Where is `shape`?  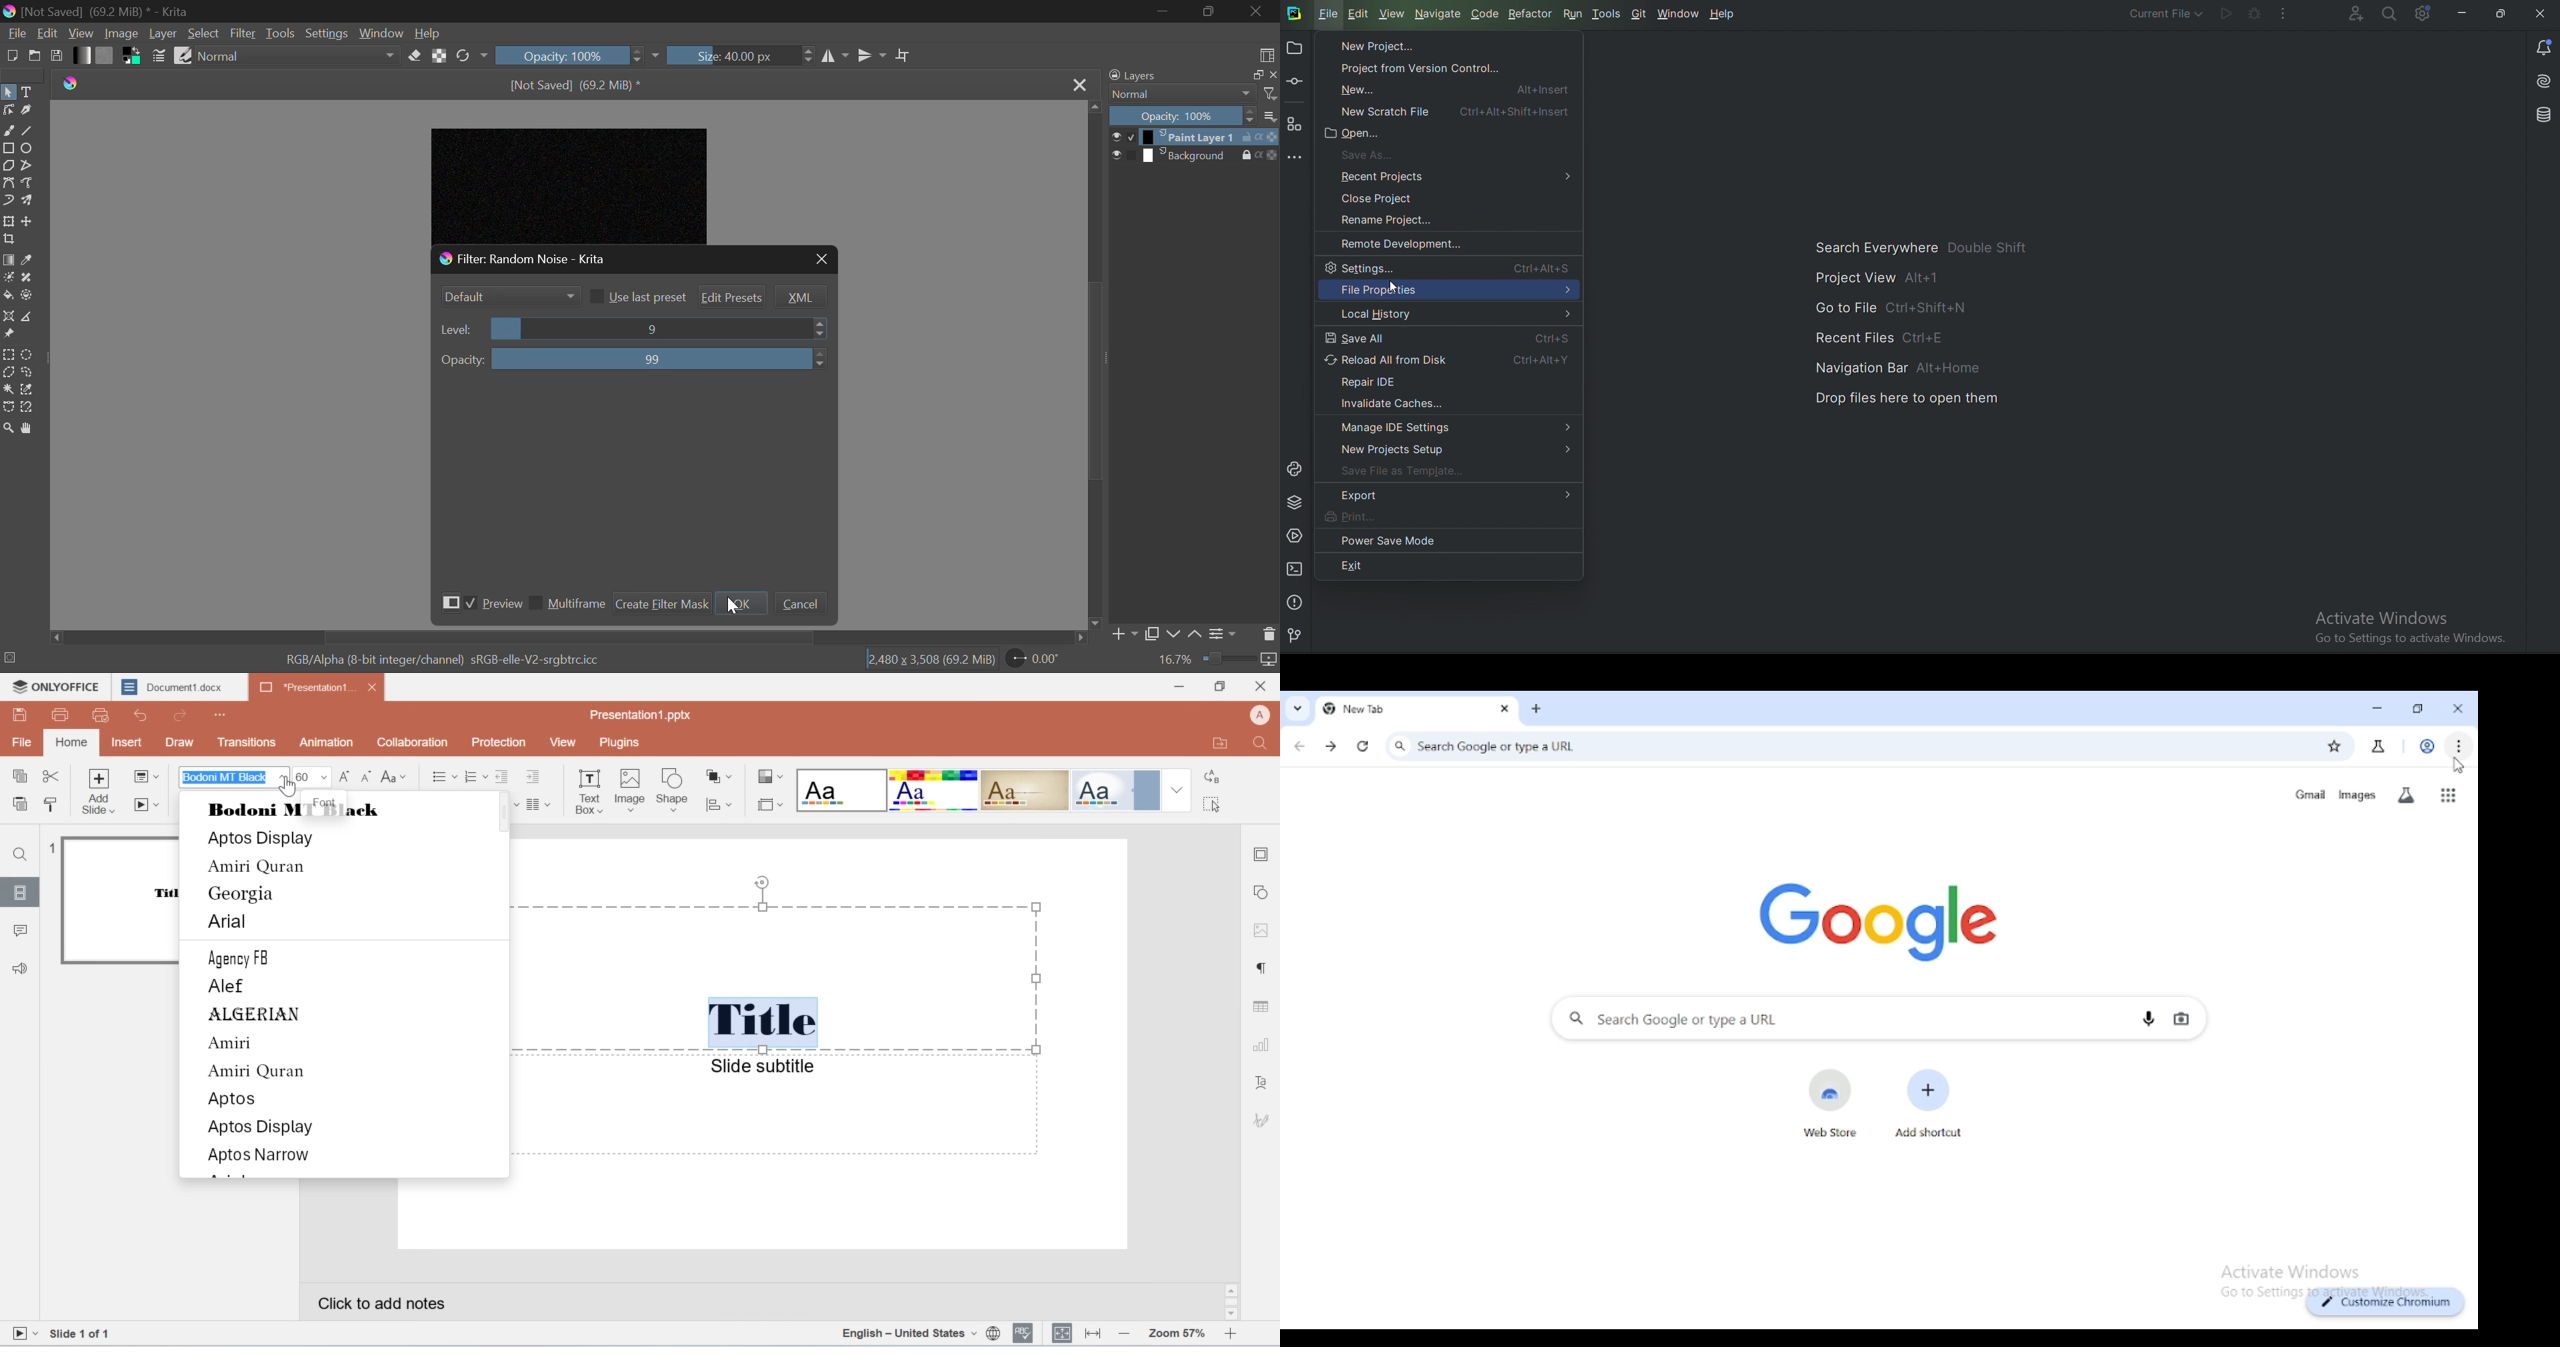
shape is located at coordinates (675, 792).